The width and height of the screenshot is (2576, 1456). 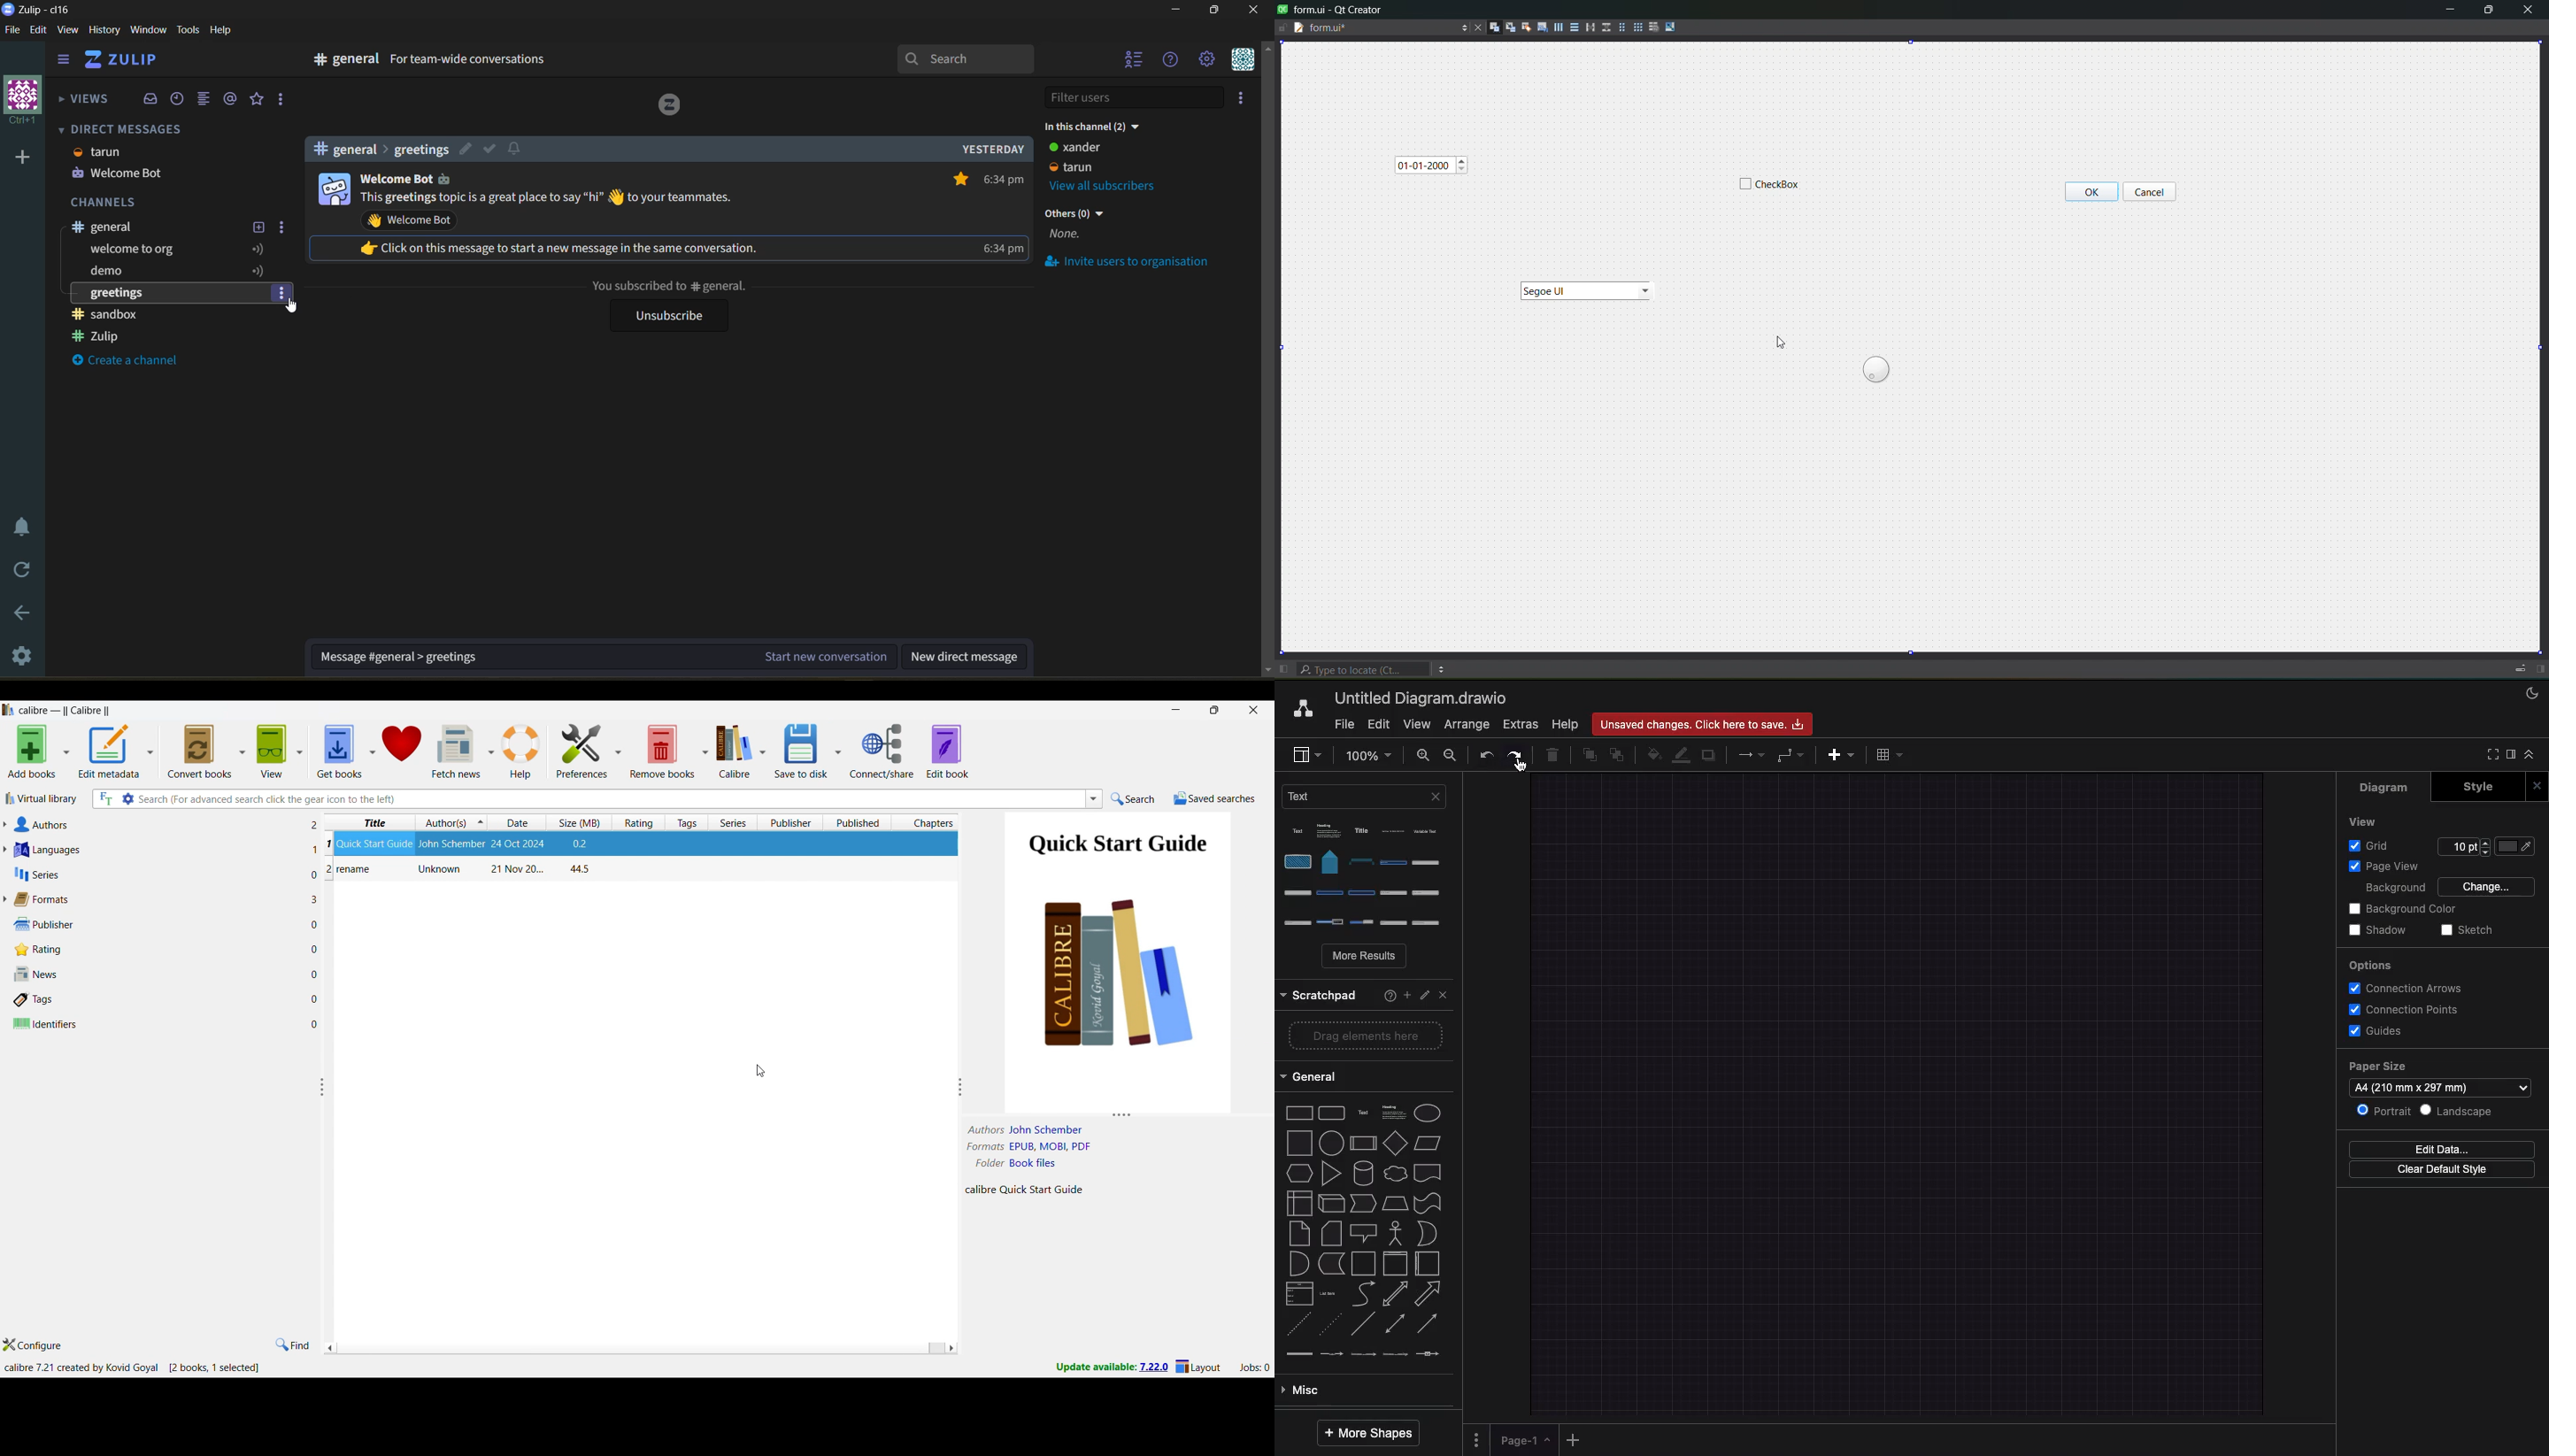 What do you see at coordinates (114, 202) in the screenshot?
I see `channels` at bounding box center [114, 202].